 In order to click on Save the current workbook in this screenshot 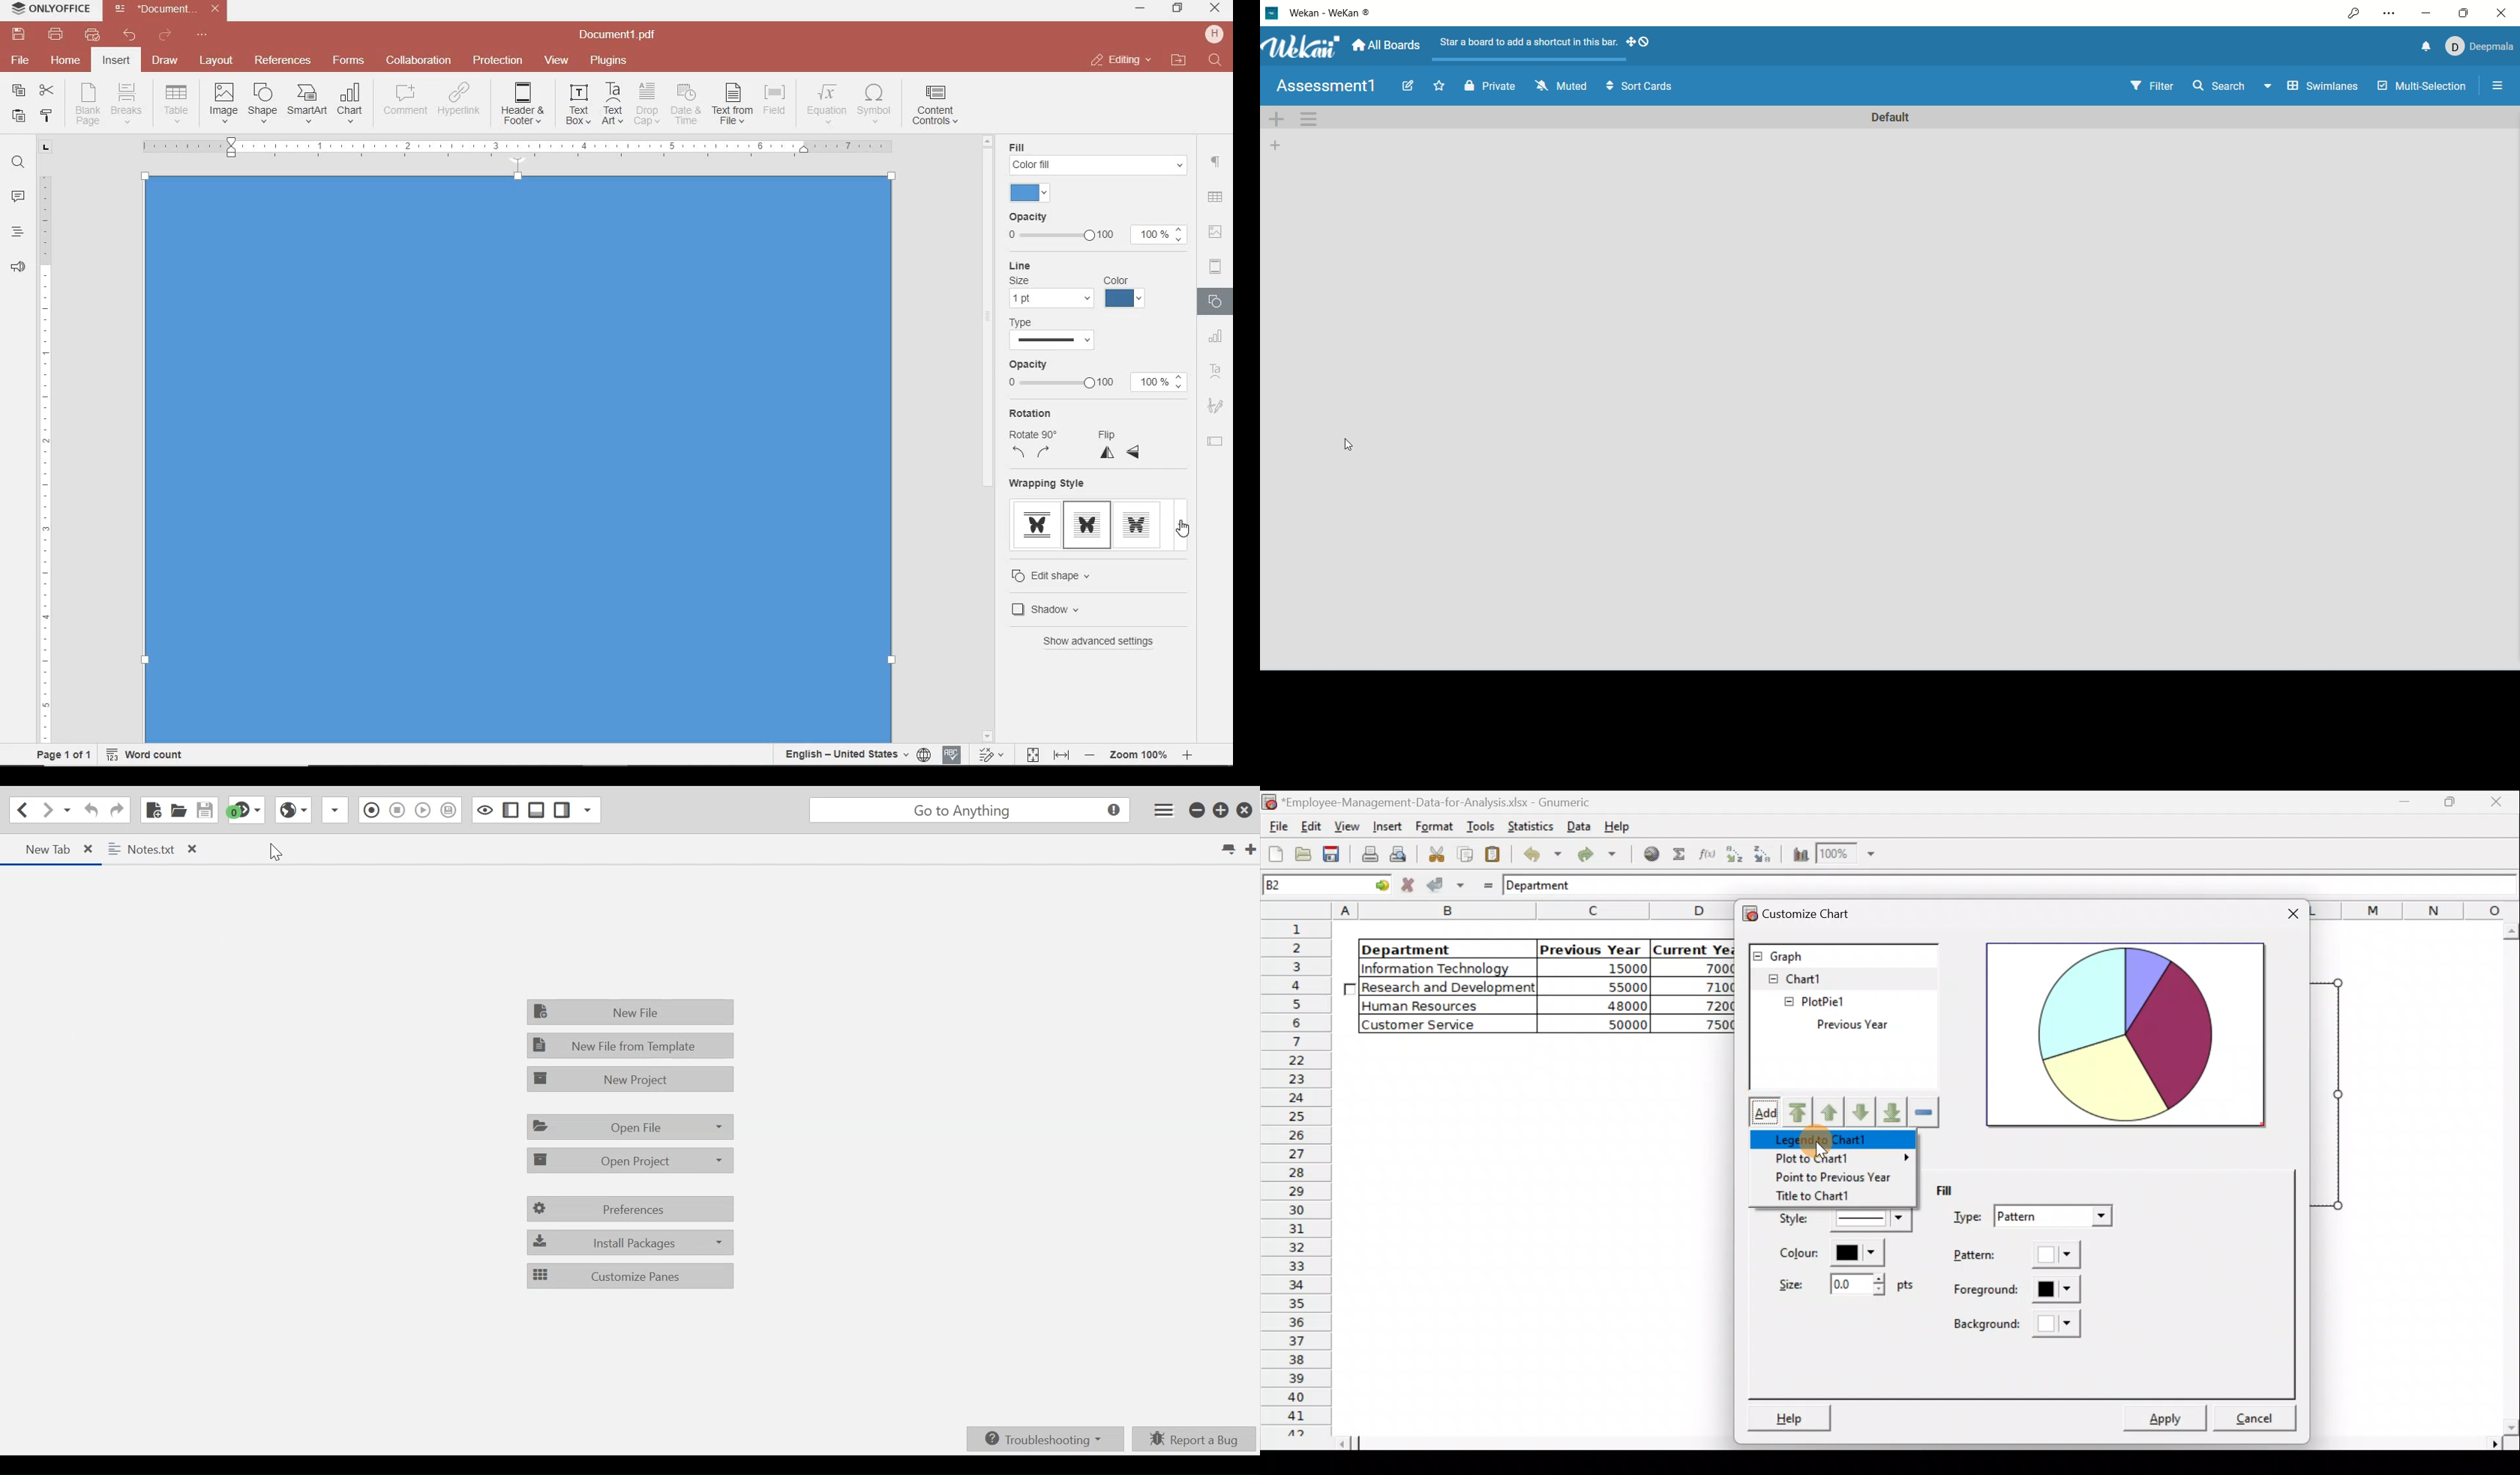, I will do `click(1332, 855)`.